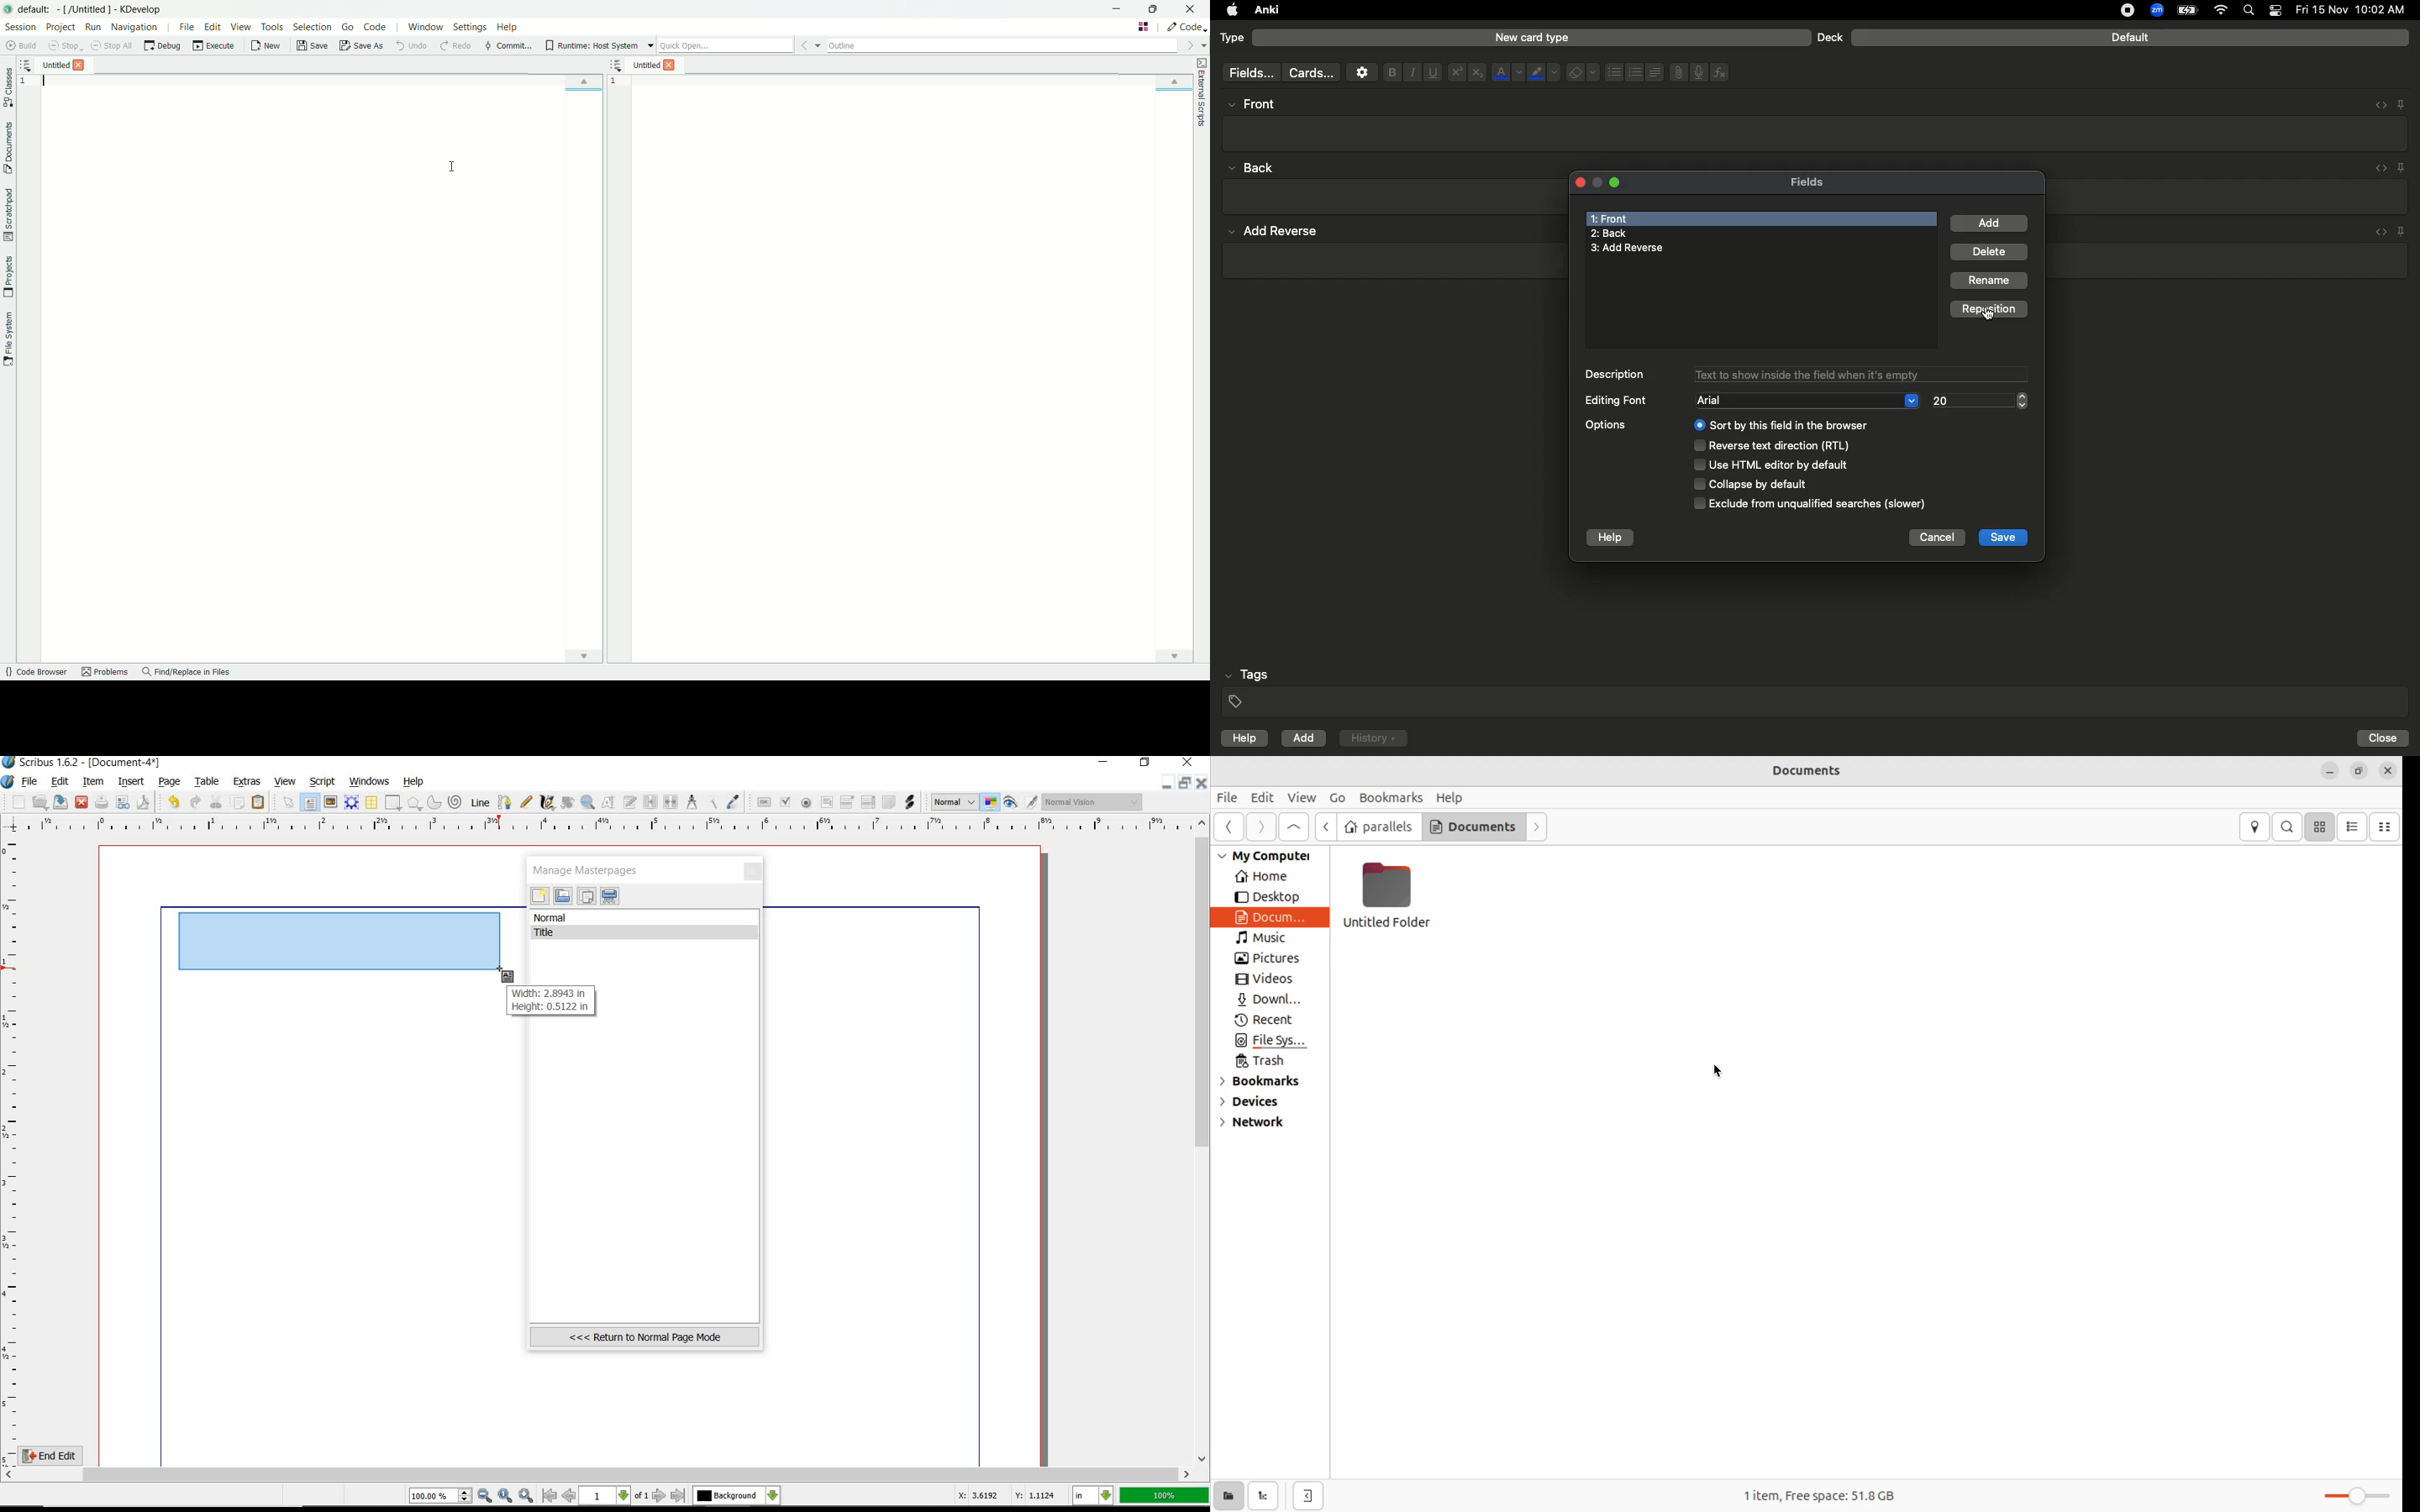 This screenshot has height=1512, width=2436. What do you see at coordinates (1477, 73) in the screenshot?
I see `Subscript` at bounding box center [1477, 73].